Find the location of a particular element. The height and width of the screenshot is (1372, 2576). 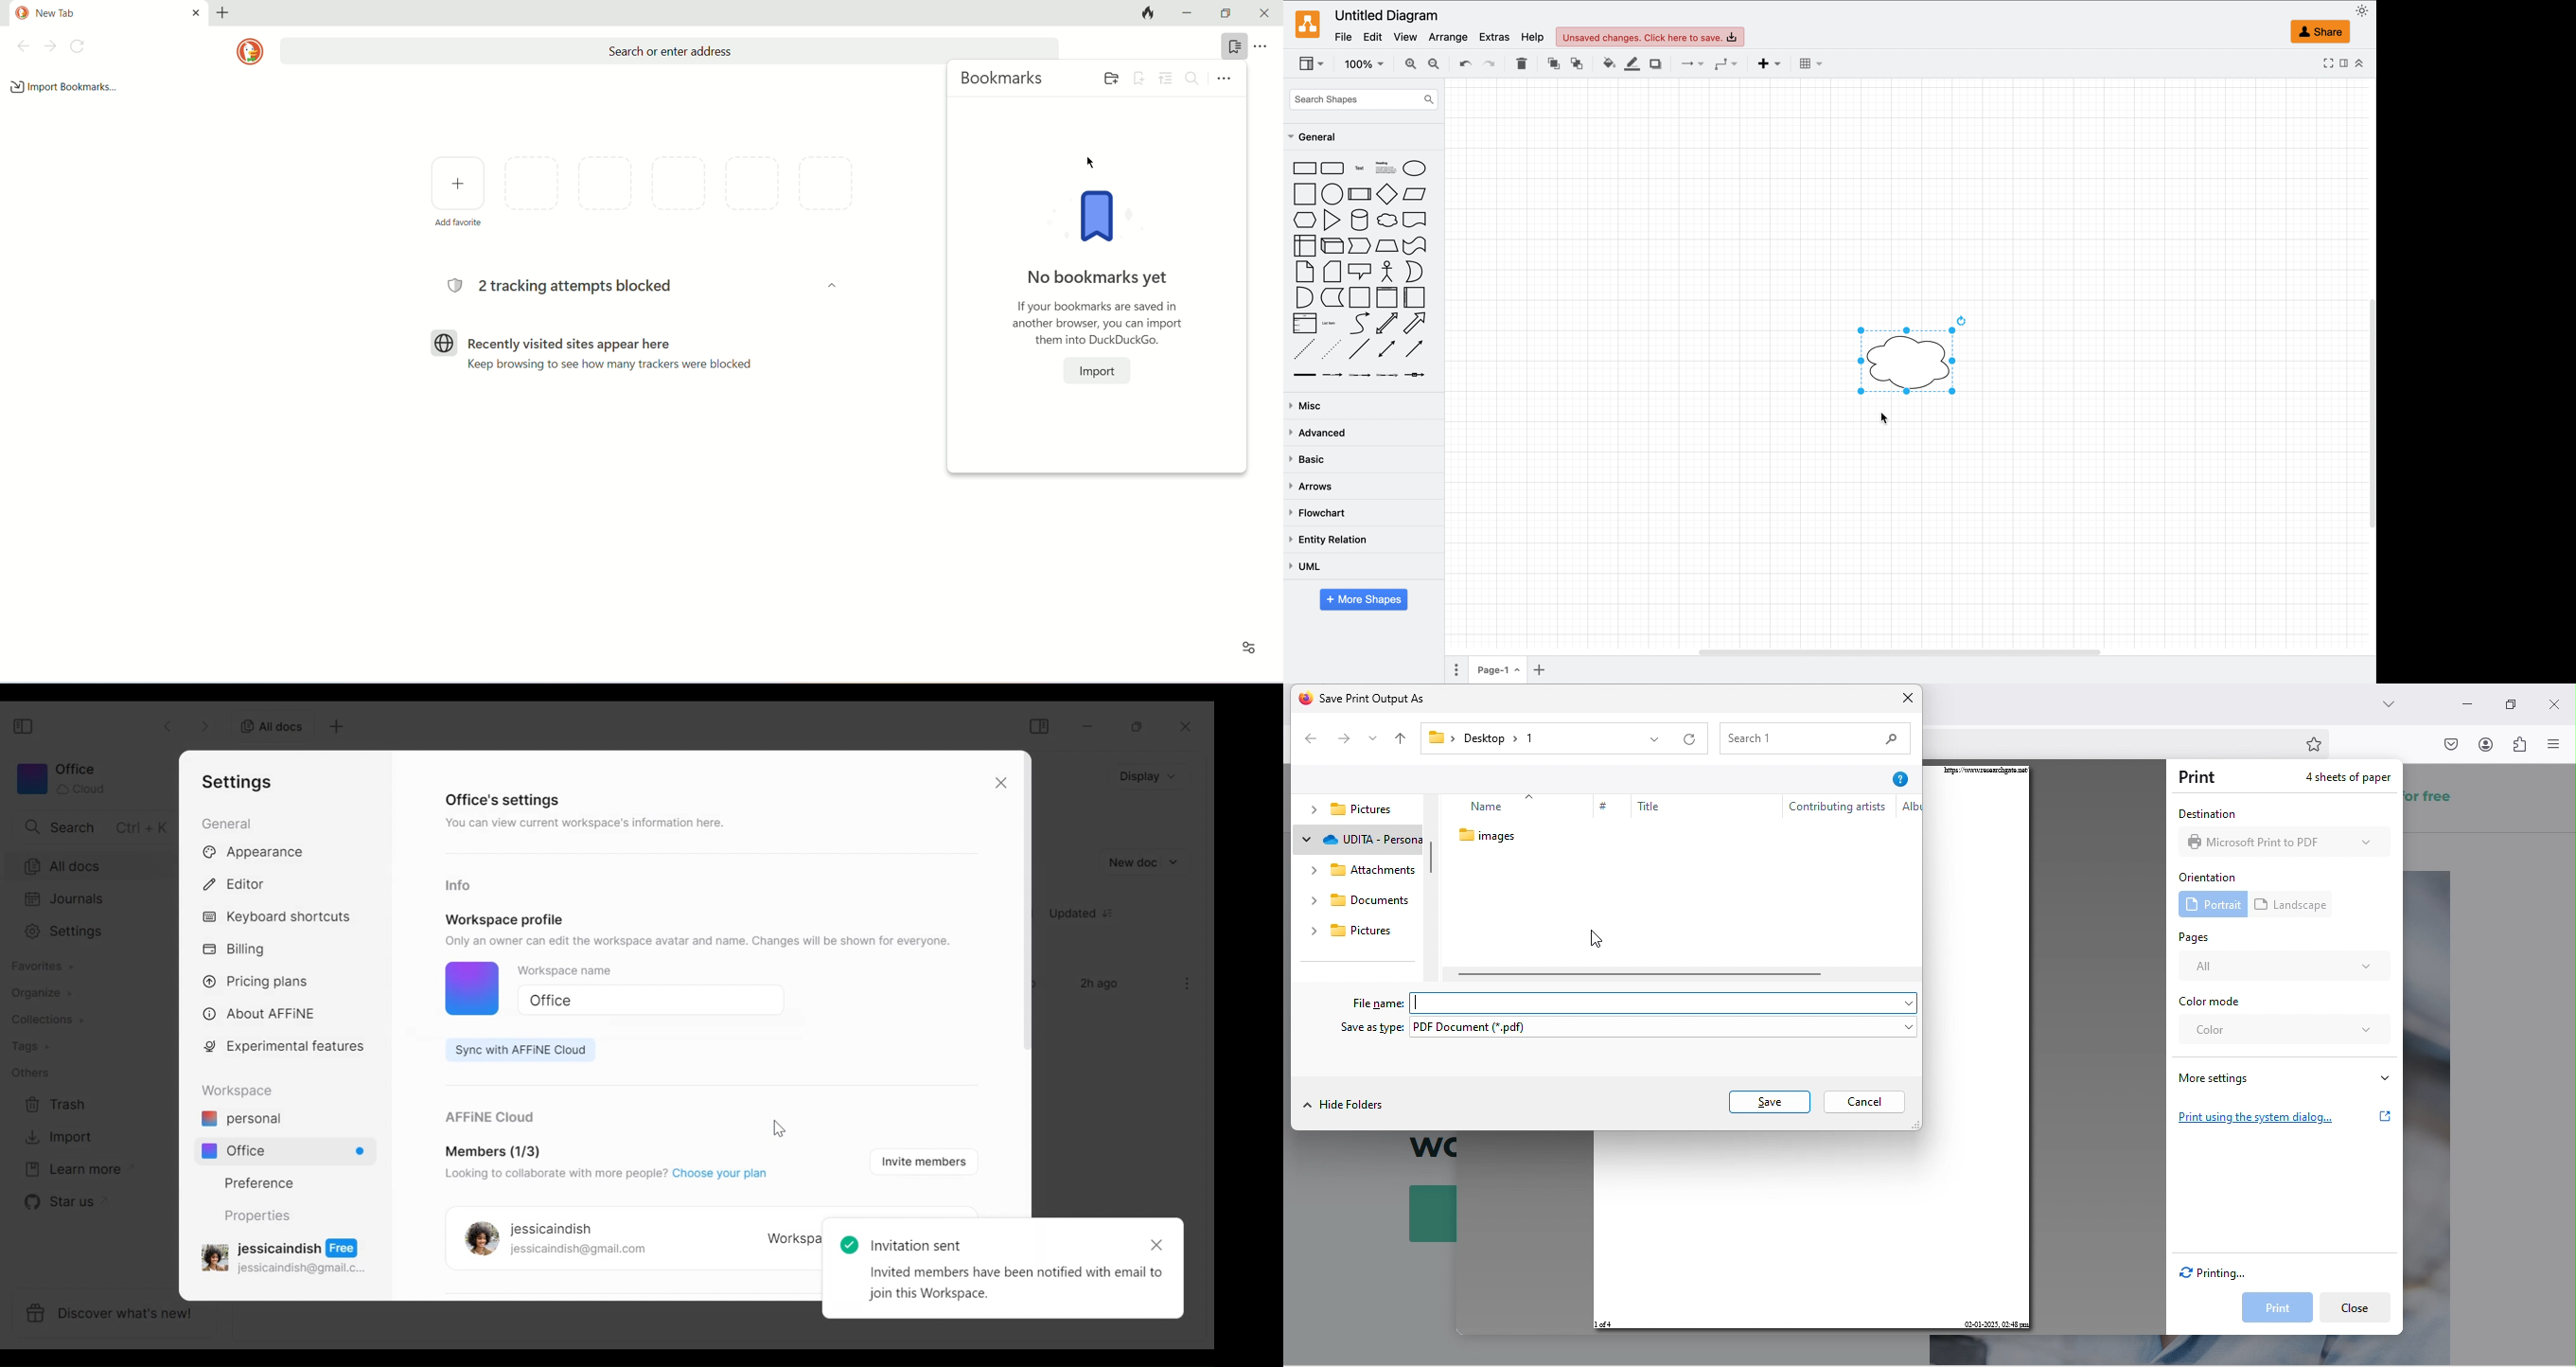

search shapes is located at coordinates (1363, 97).